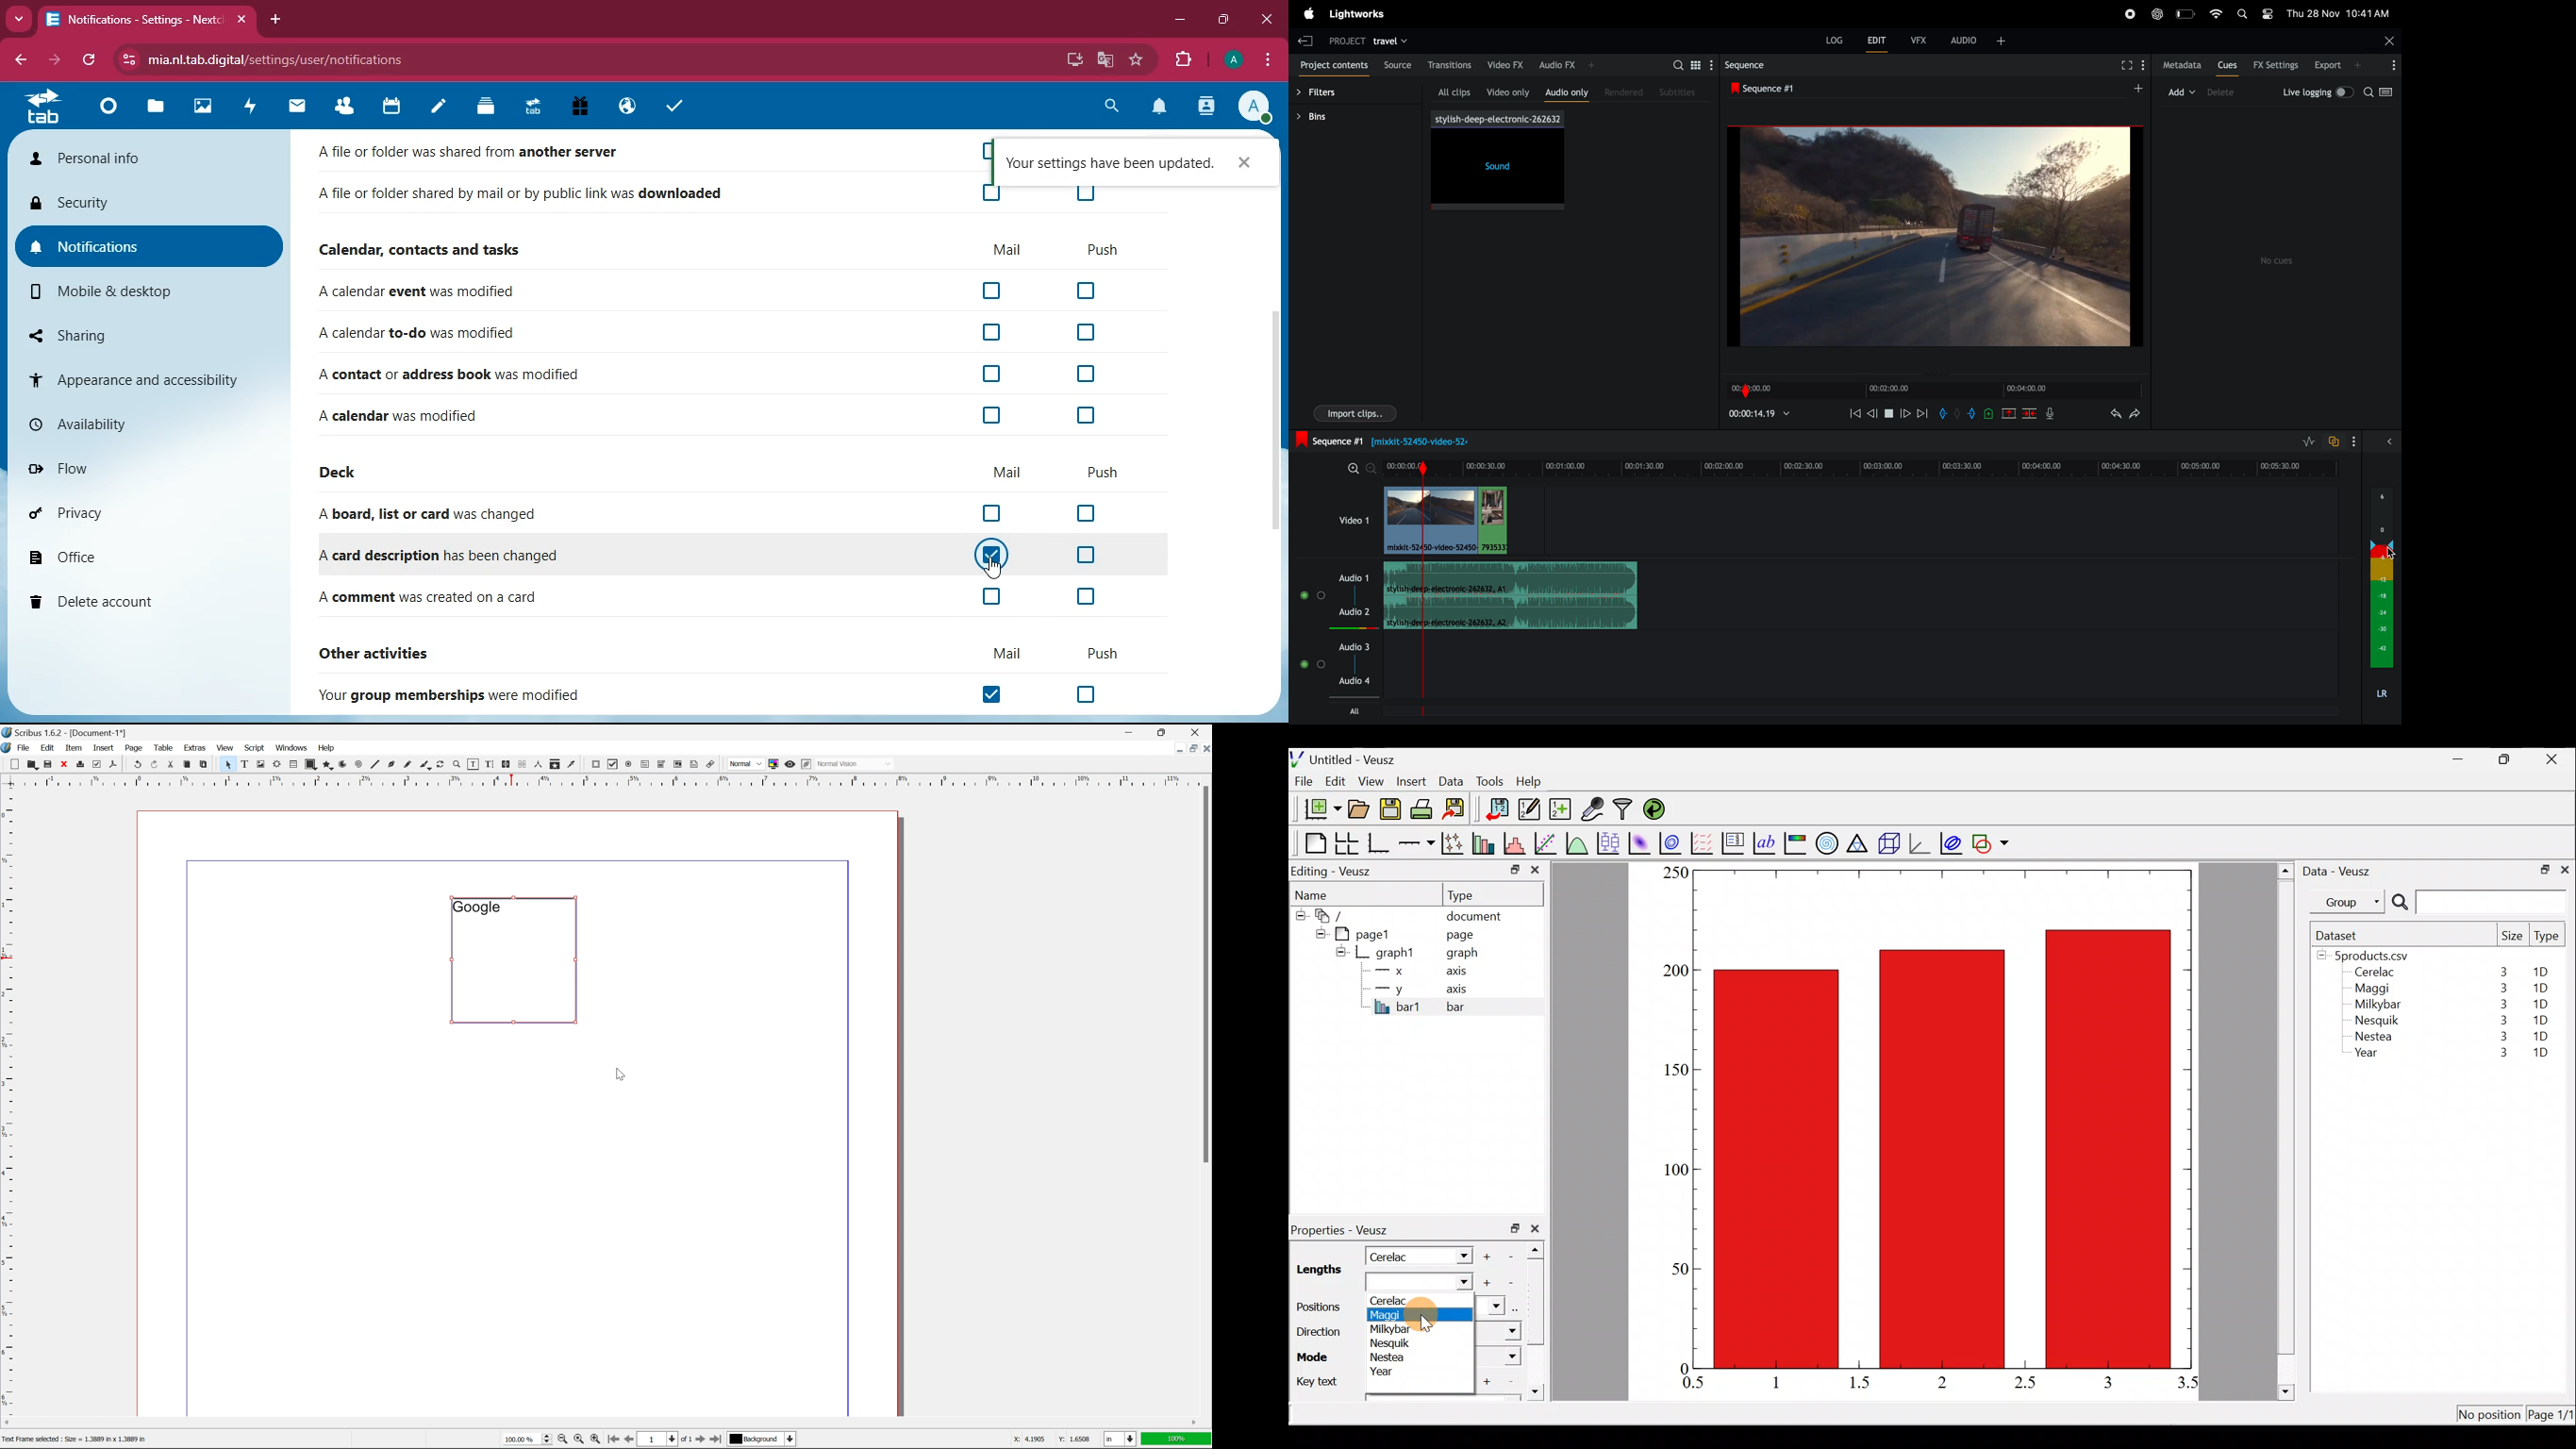 This screenshot has height=1456, width=2576. Describe the element at coordinates (980, 151) in the screenshot. I see `off` at that location.